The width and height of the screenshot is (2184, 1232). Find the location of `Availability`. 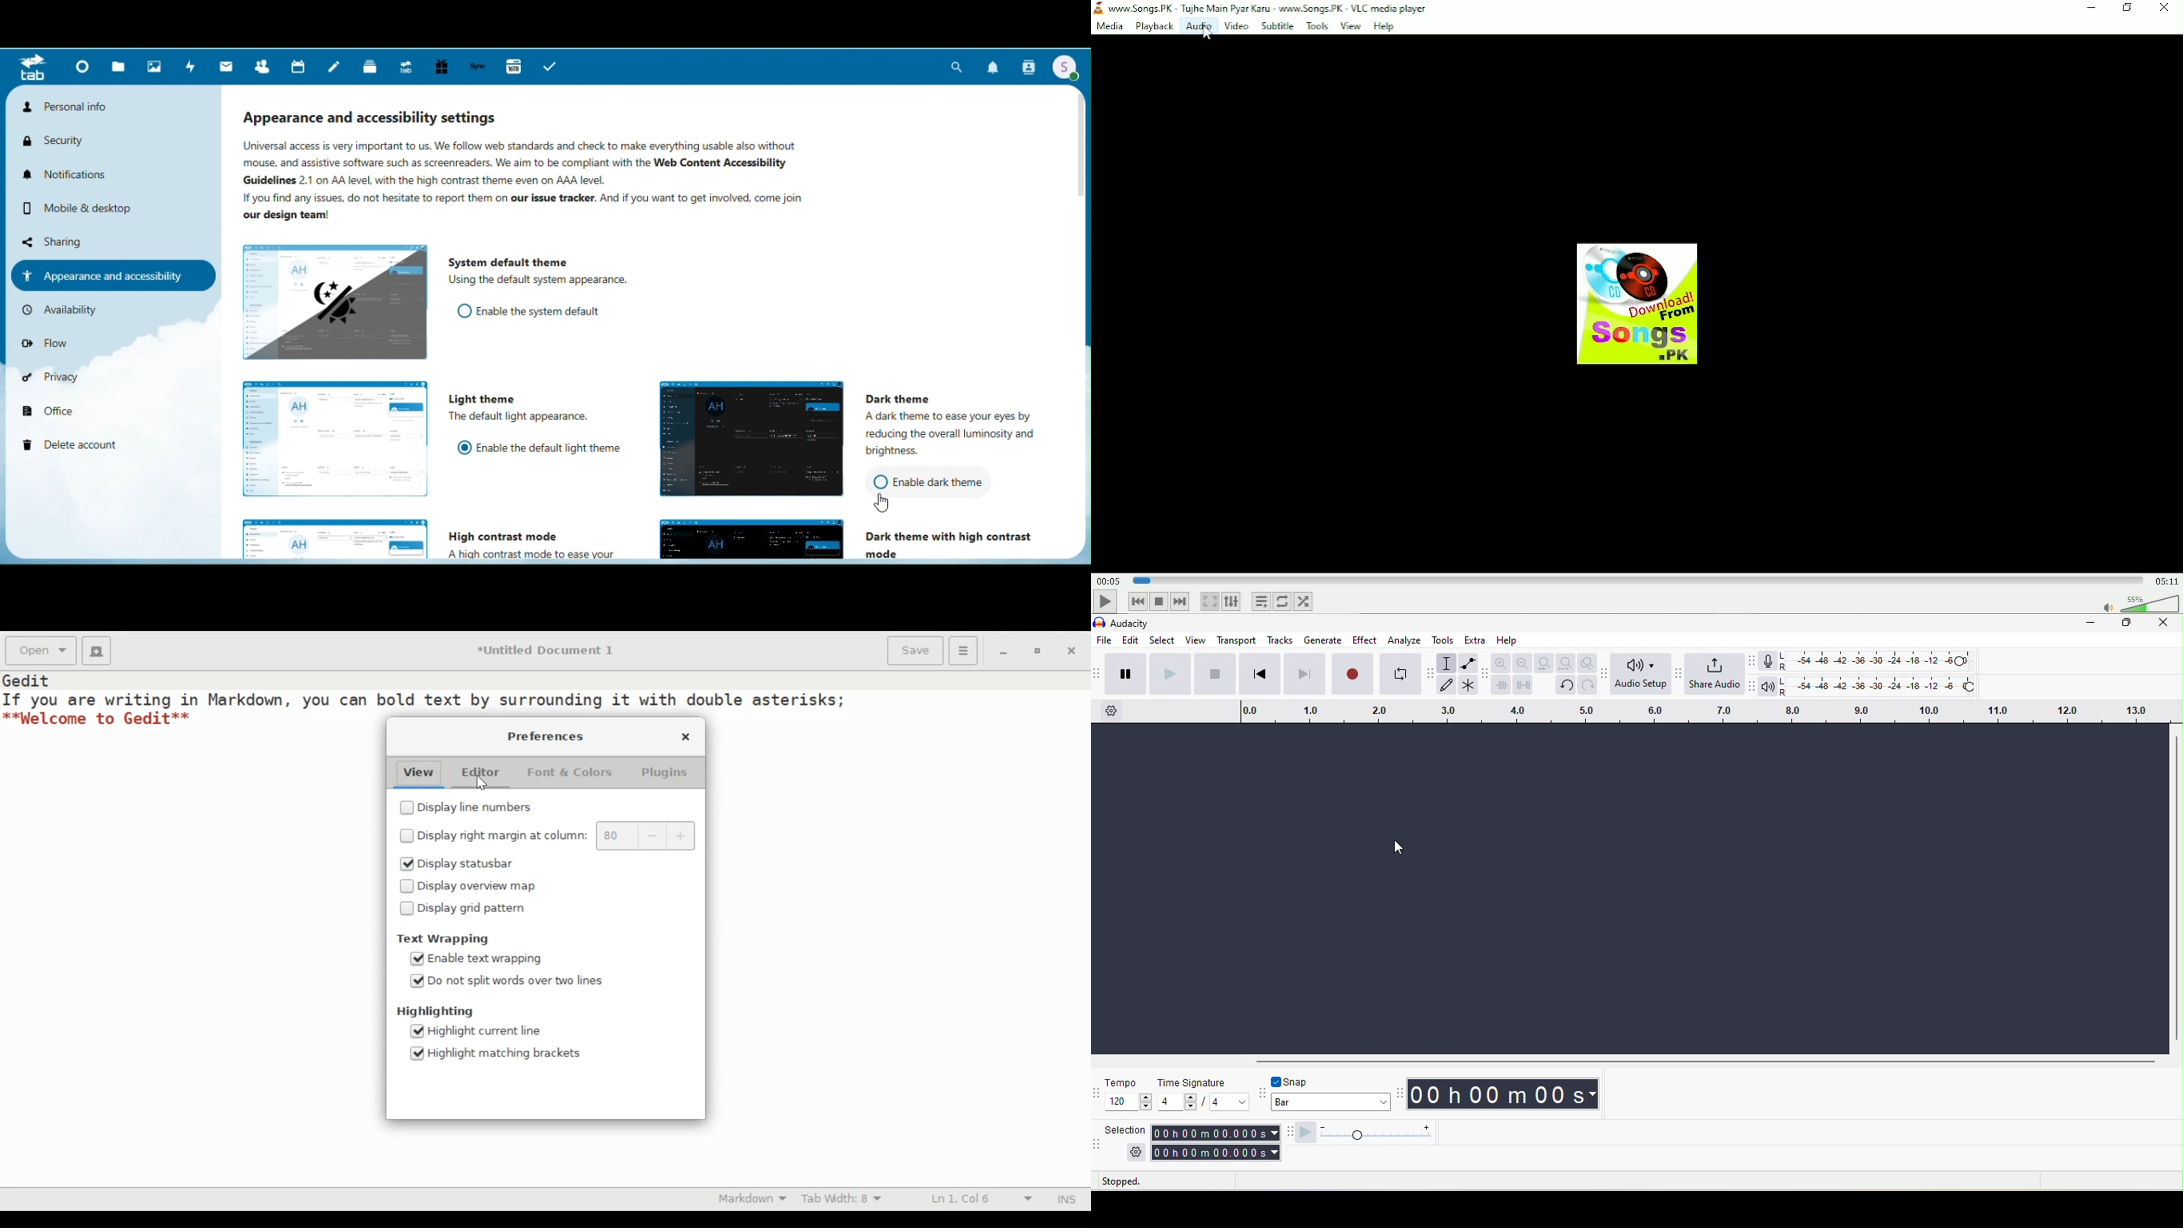

Availability is located at coordinates (67, 310).